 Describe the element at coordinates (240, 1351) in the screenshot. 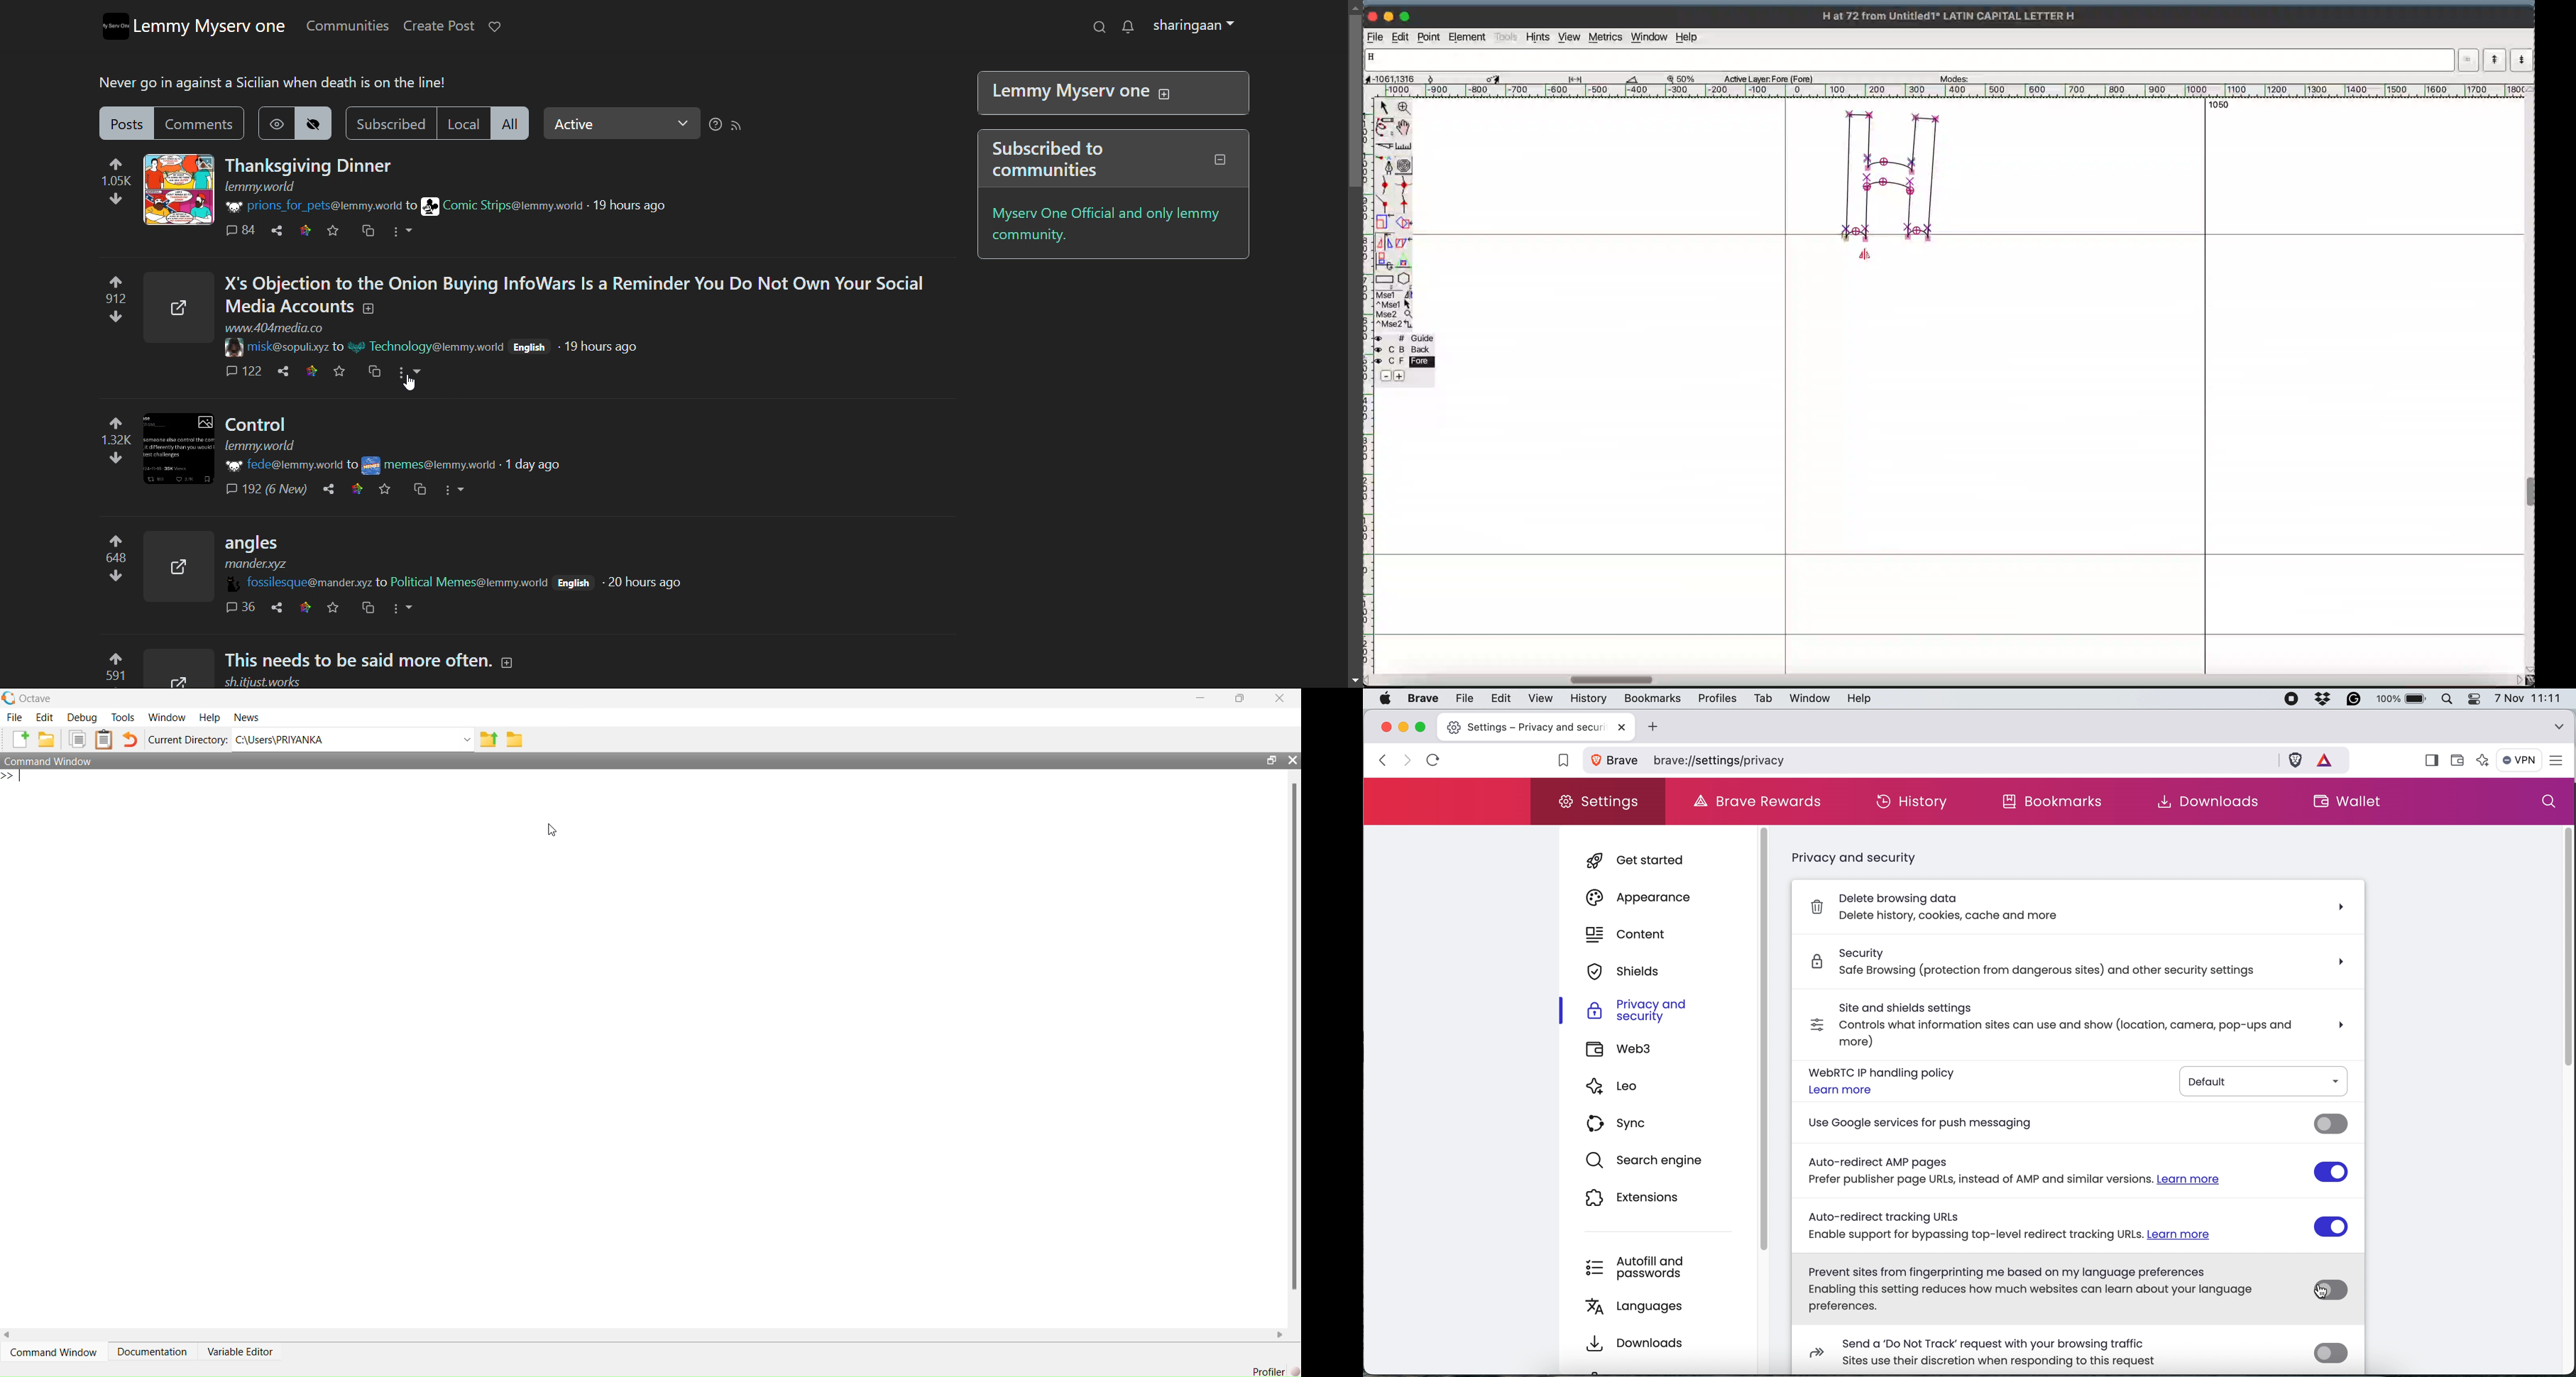

I see `Variable Editor` at that location.